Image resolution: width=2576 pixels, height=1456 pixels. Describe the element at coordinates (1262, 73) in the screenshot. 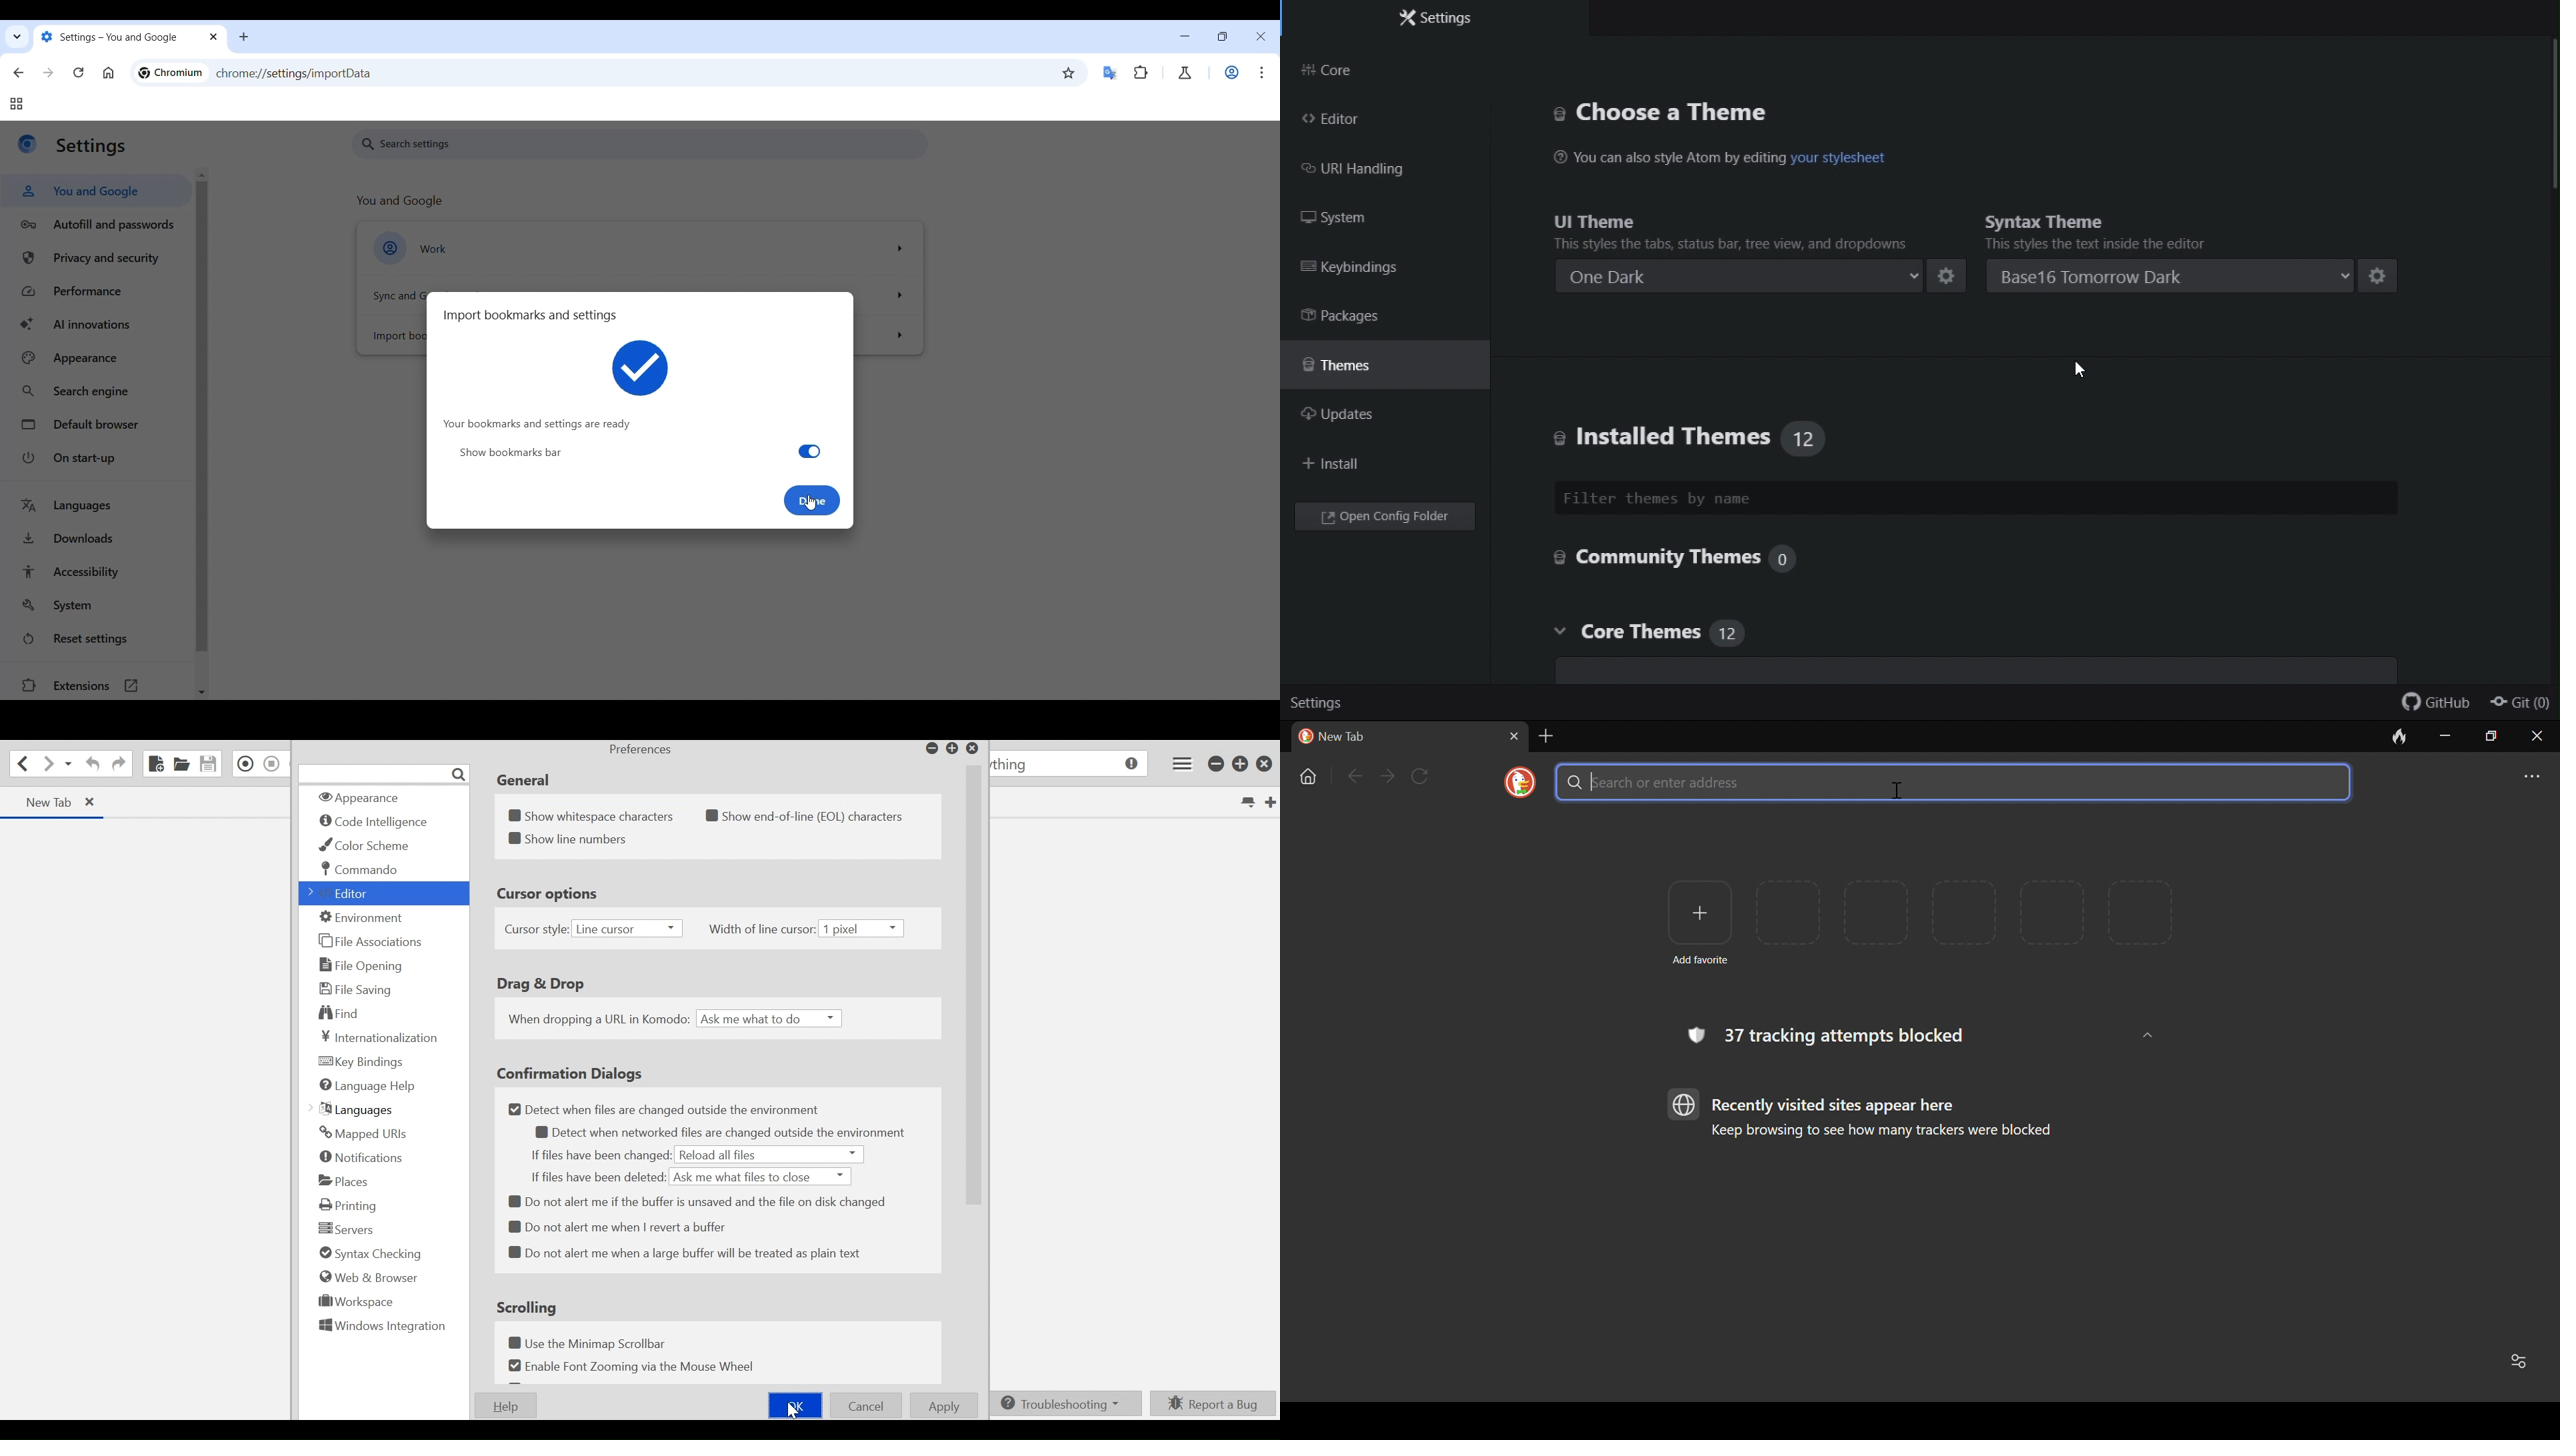

I see `Customize and control Chromium highlighted` at that location.